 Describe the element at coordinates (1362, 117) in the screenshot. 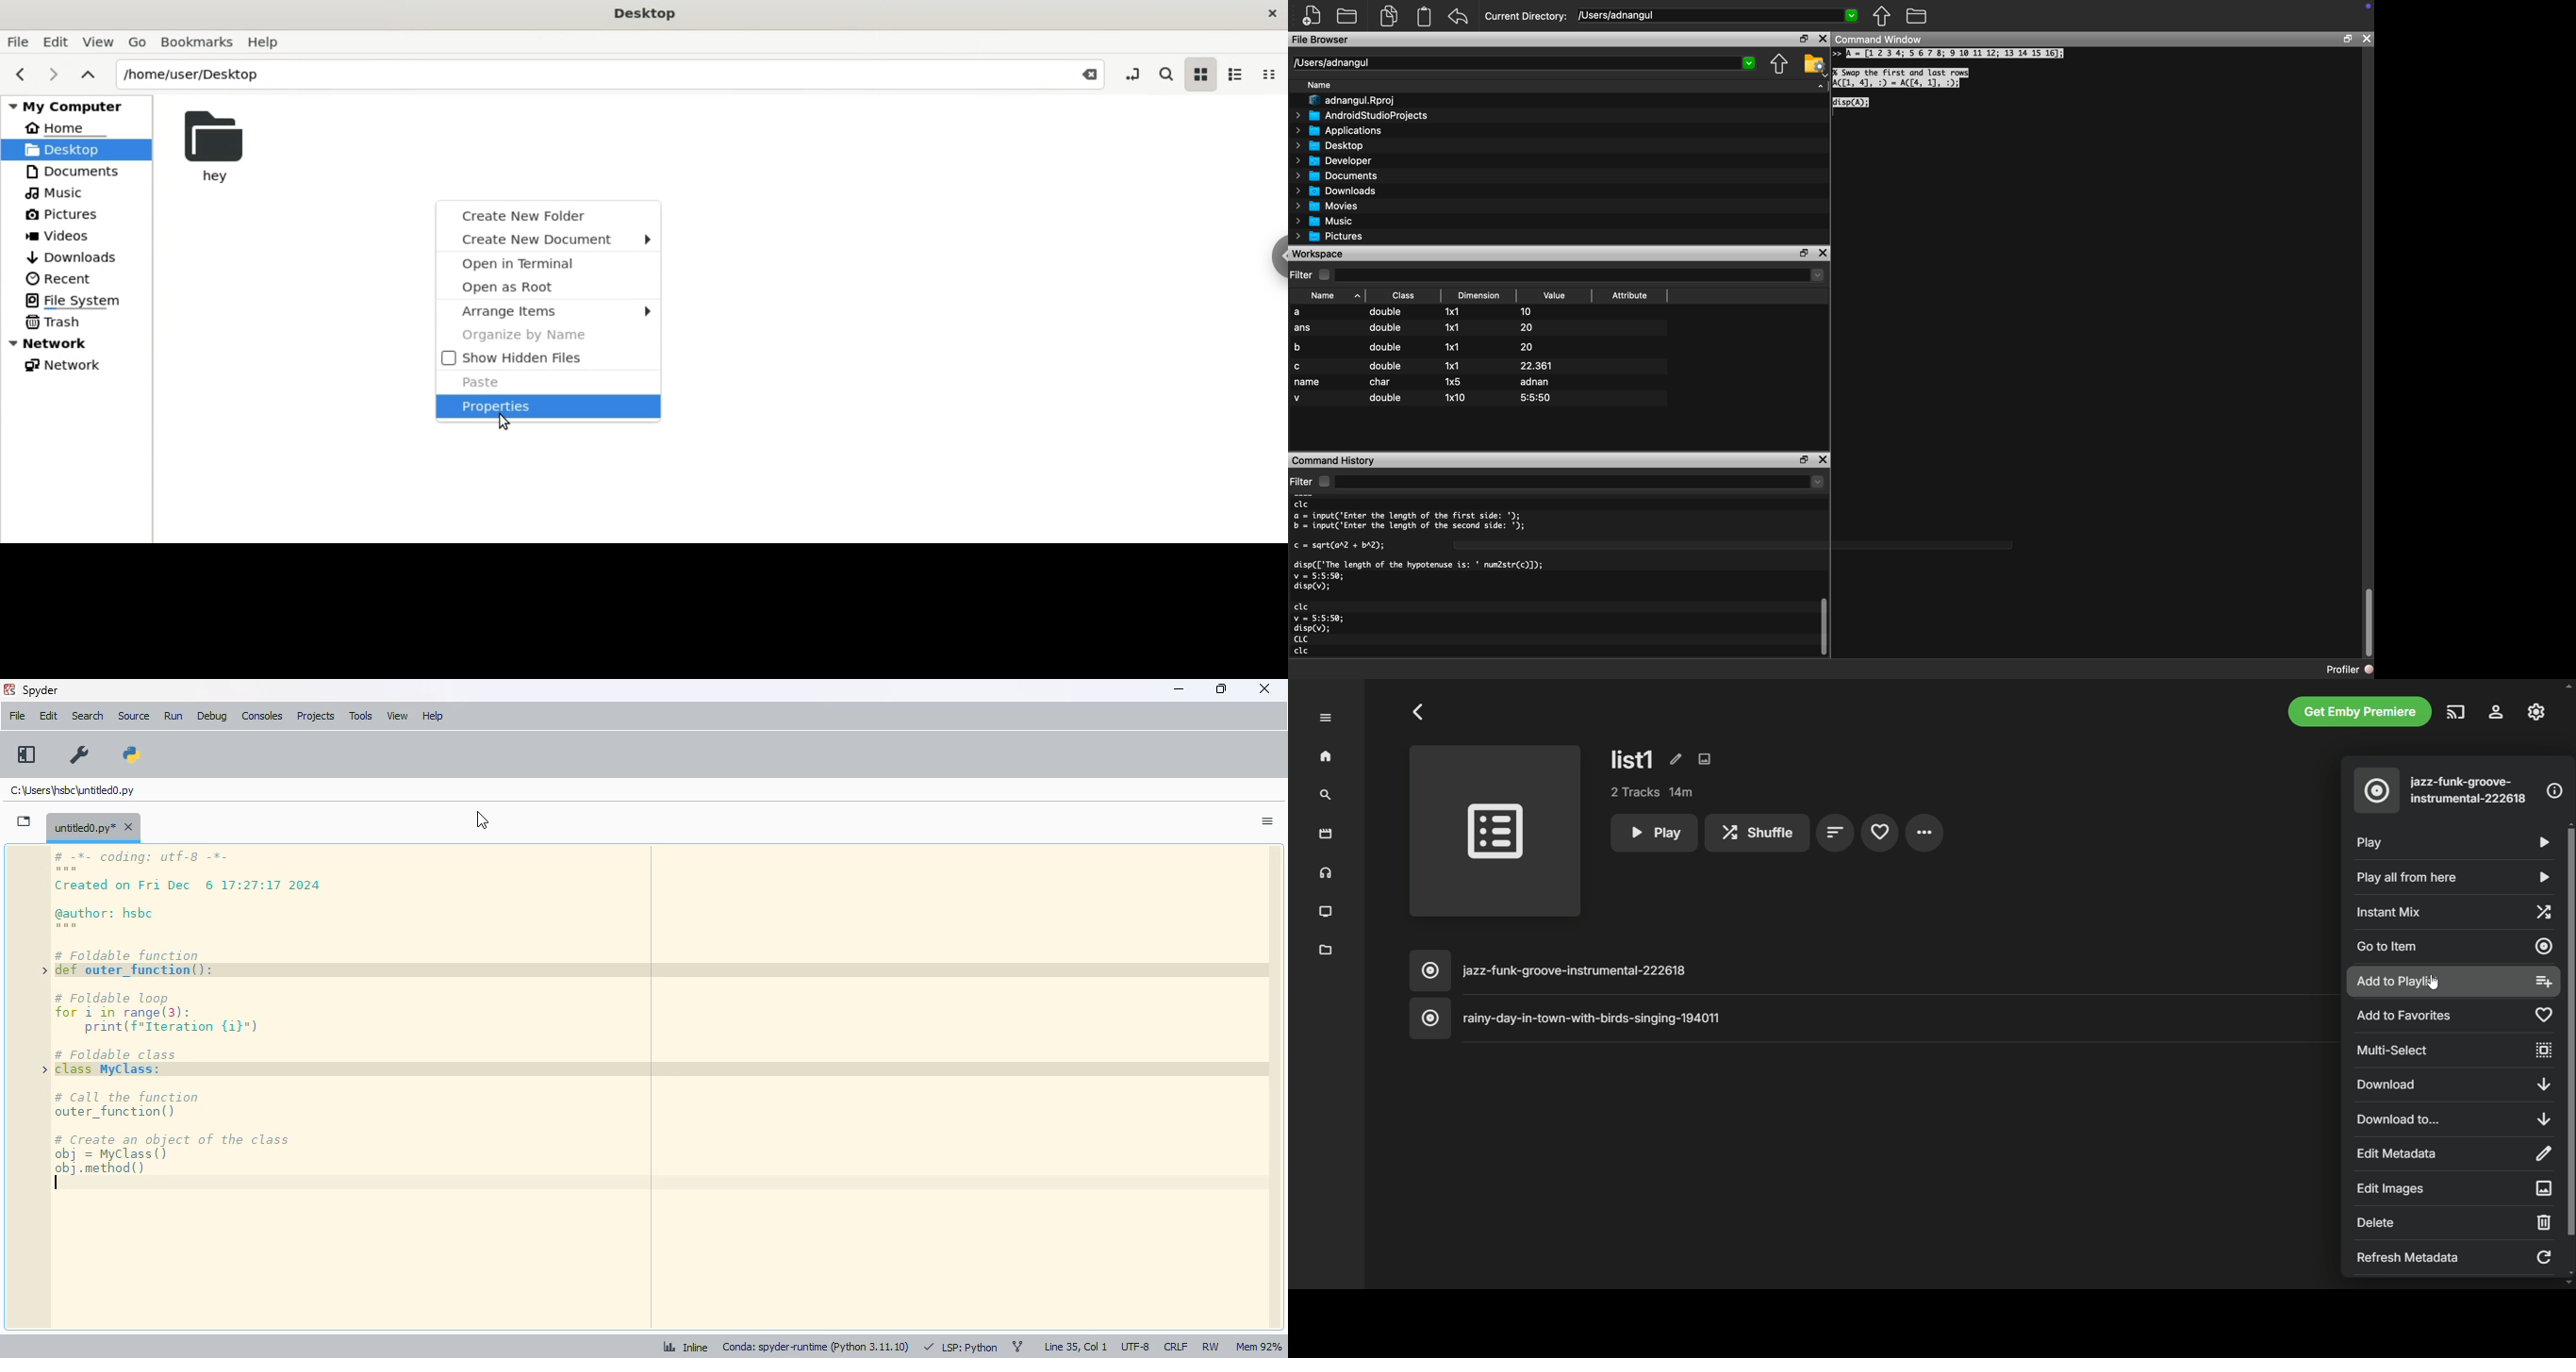

I see `>  AndroidStudioProjects` at that location.